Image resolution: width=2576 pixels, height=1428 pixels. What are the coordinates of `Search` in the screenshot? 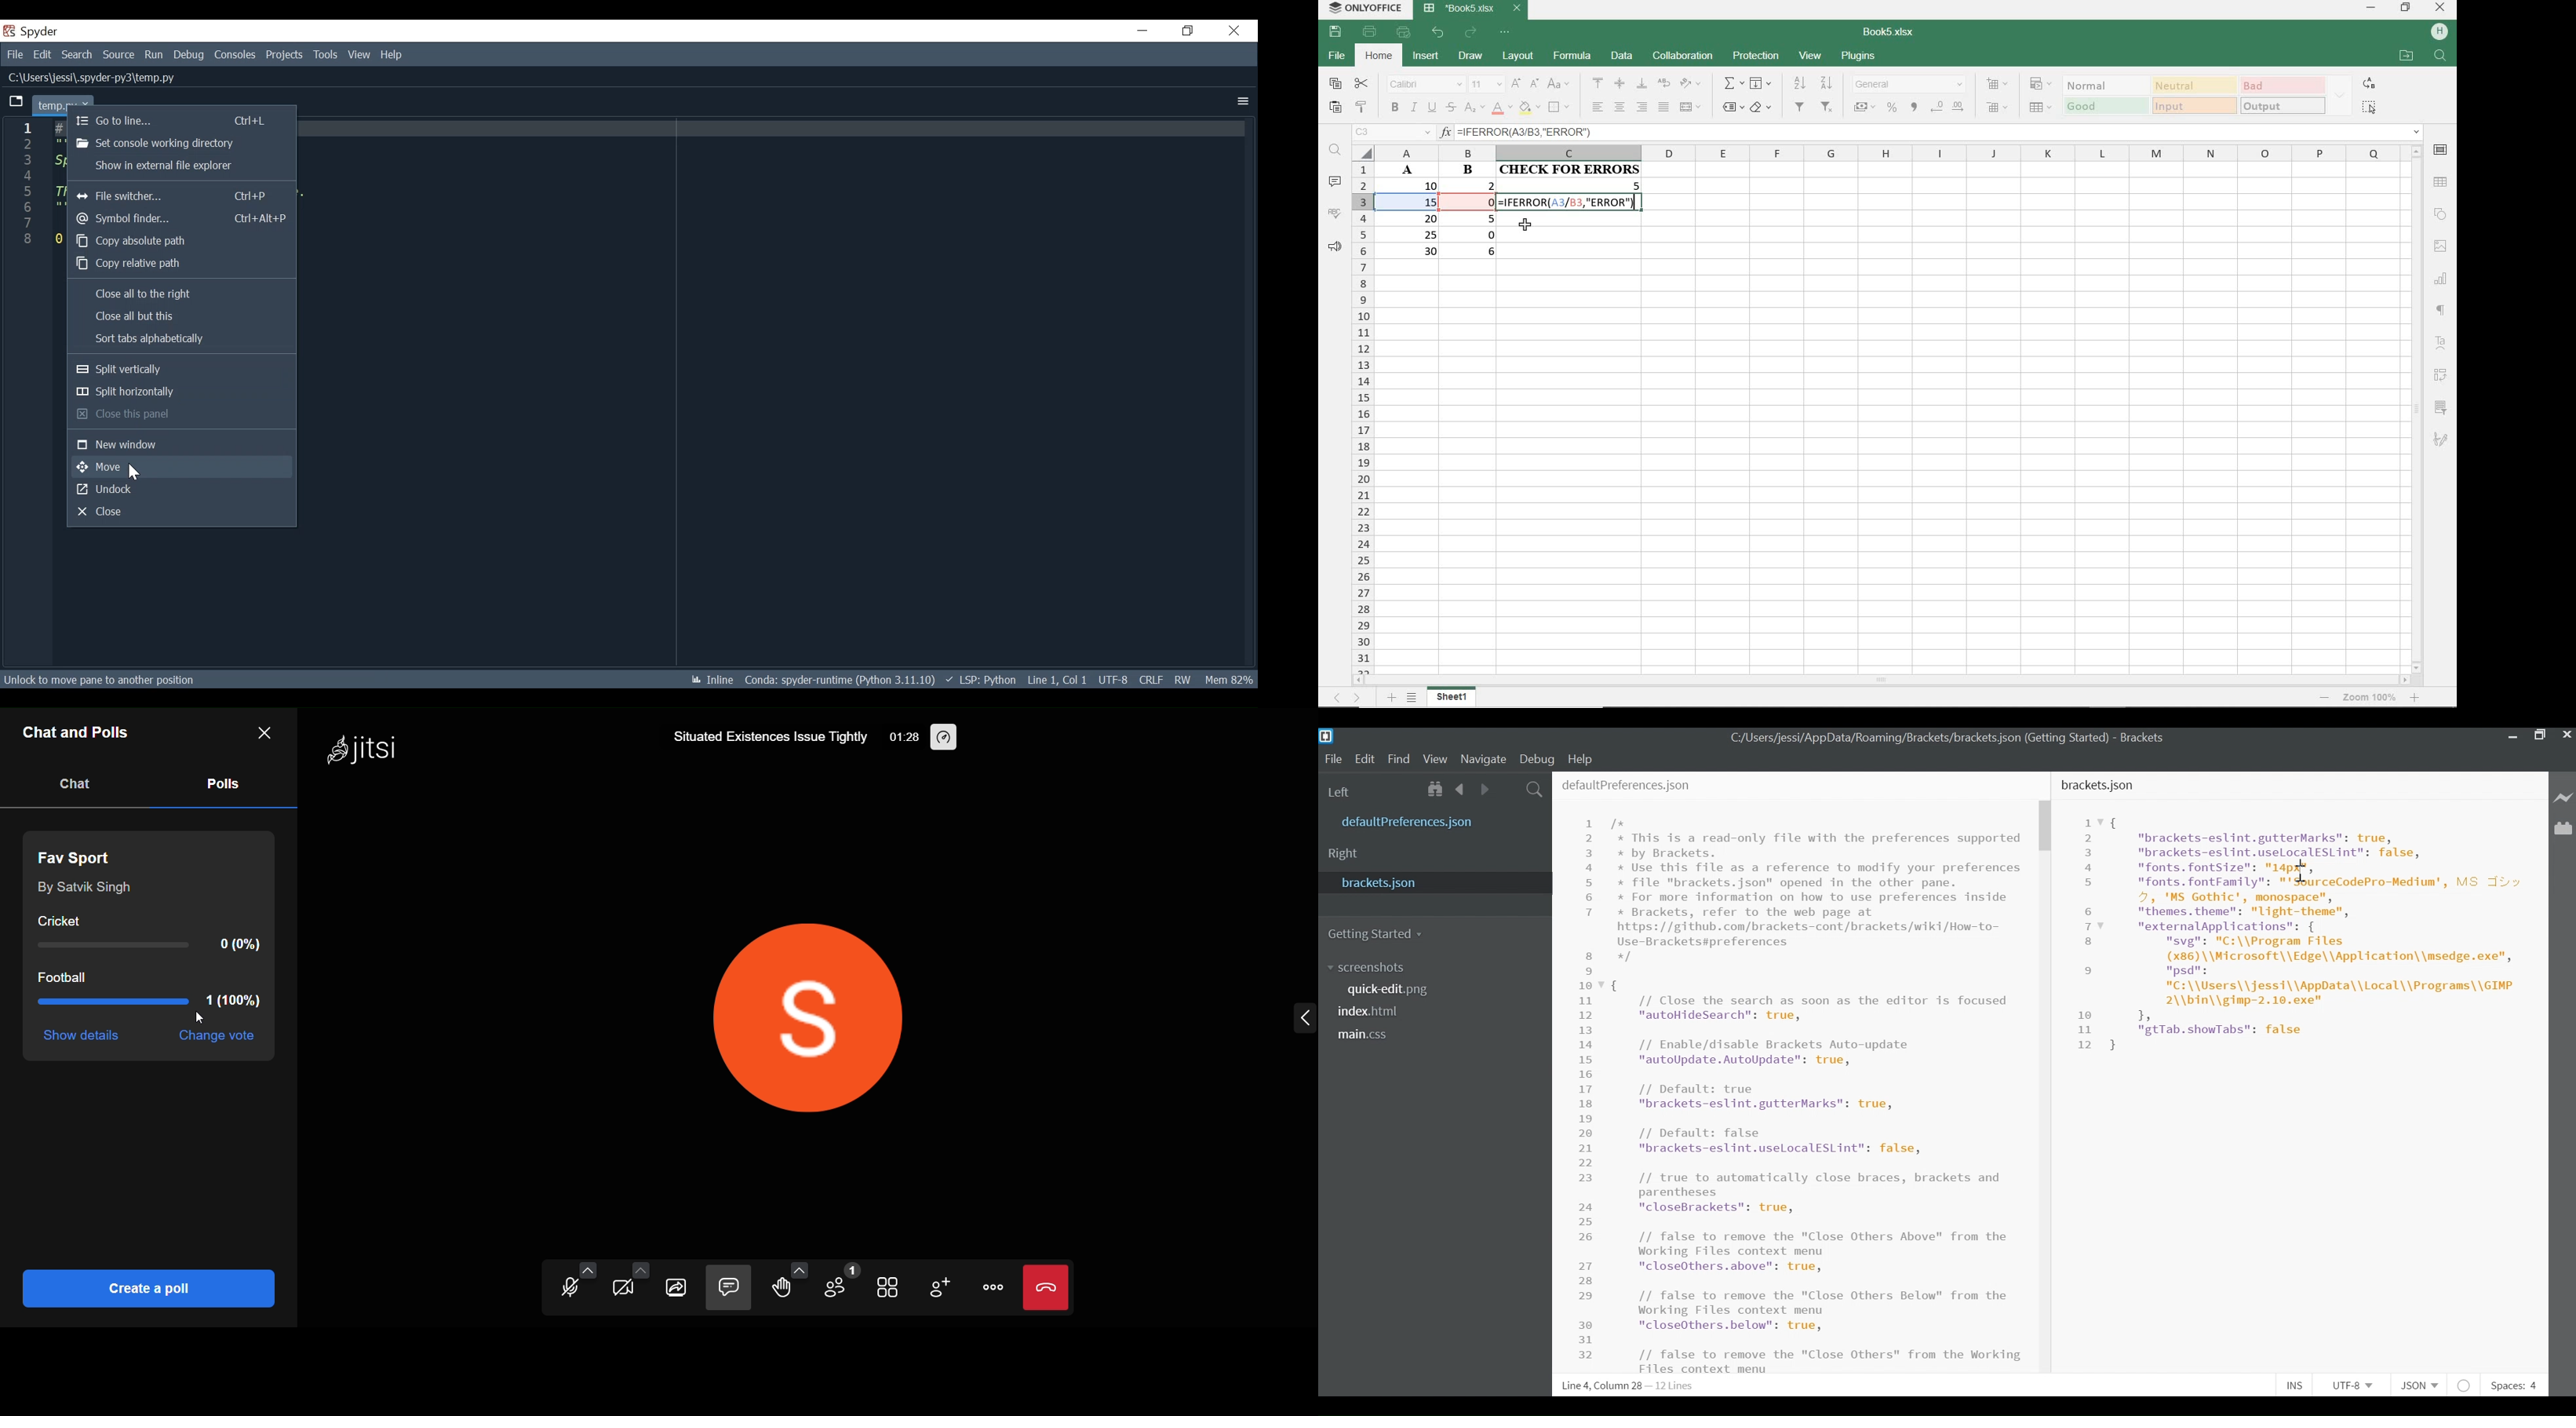 It's located at (77, 56).